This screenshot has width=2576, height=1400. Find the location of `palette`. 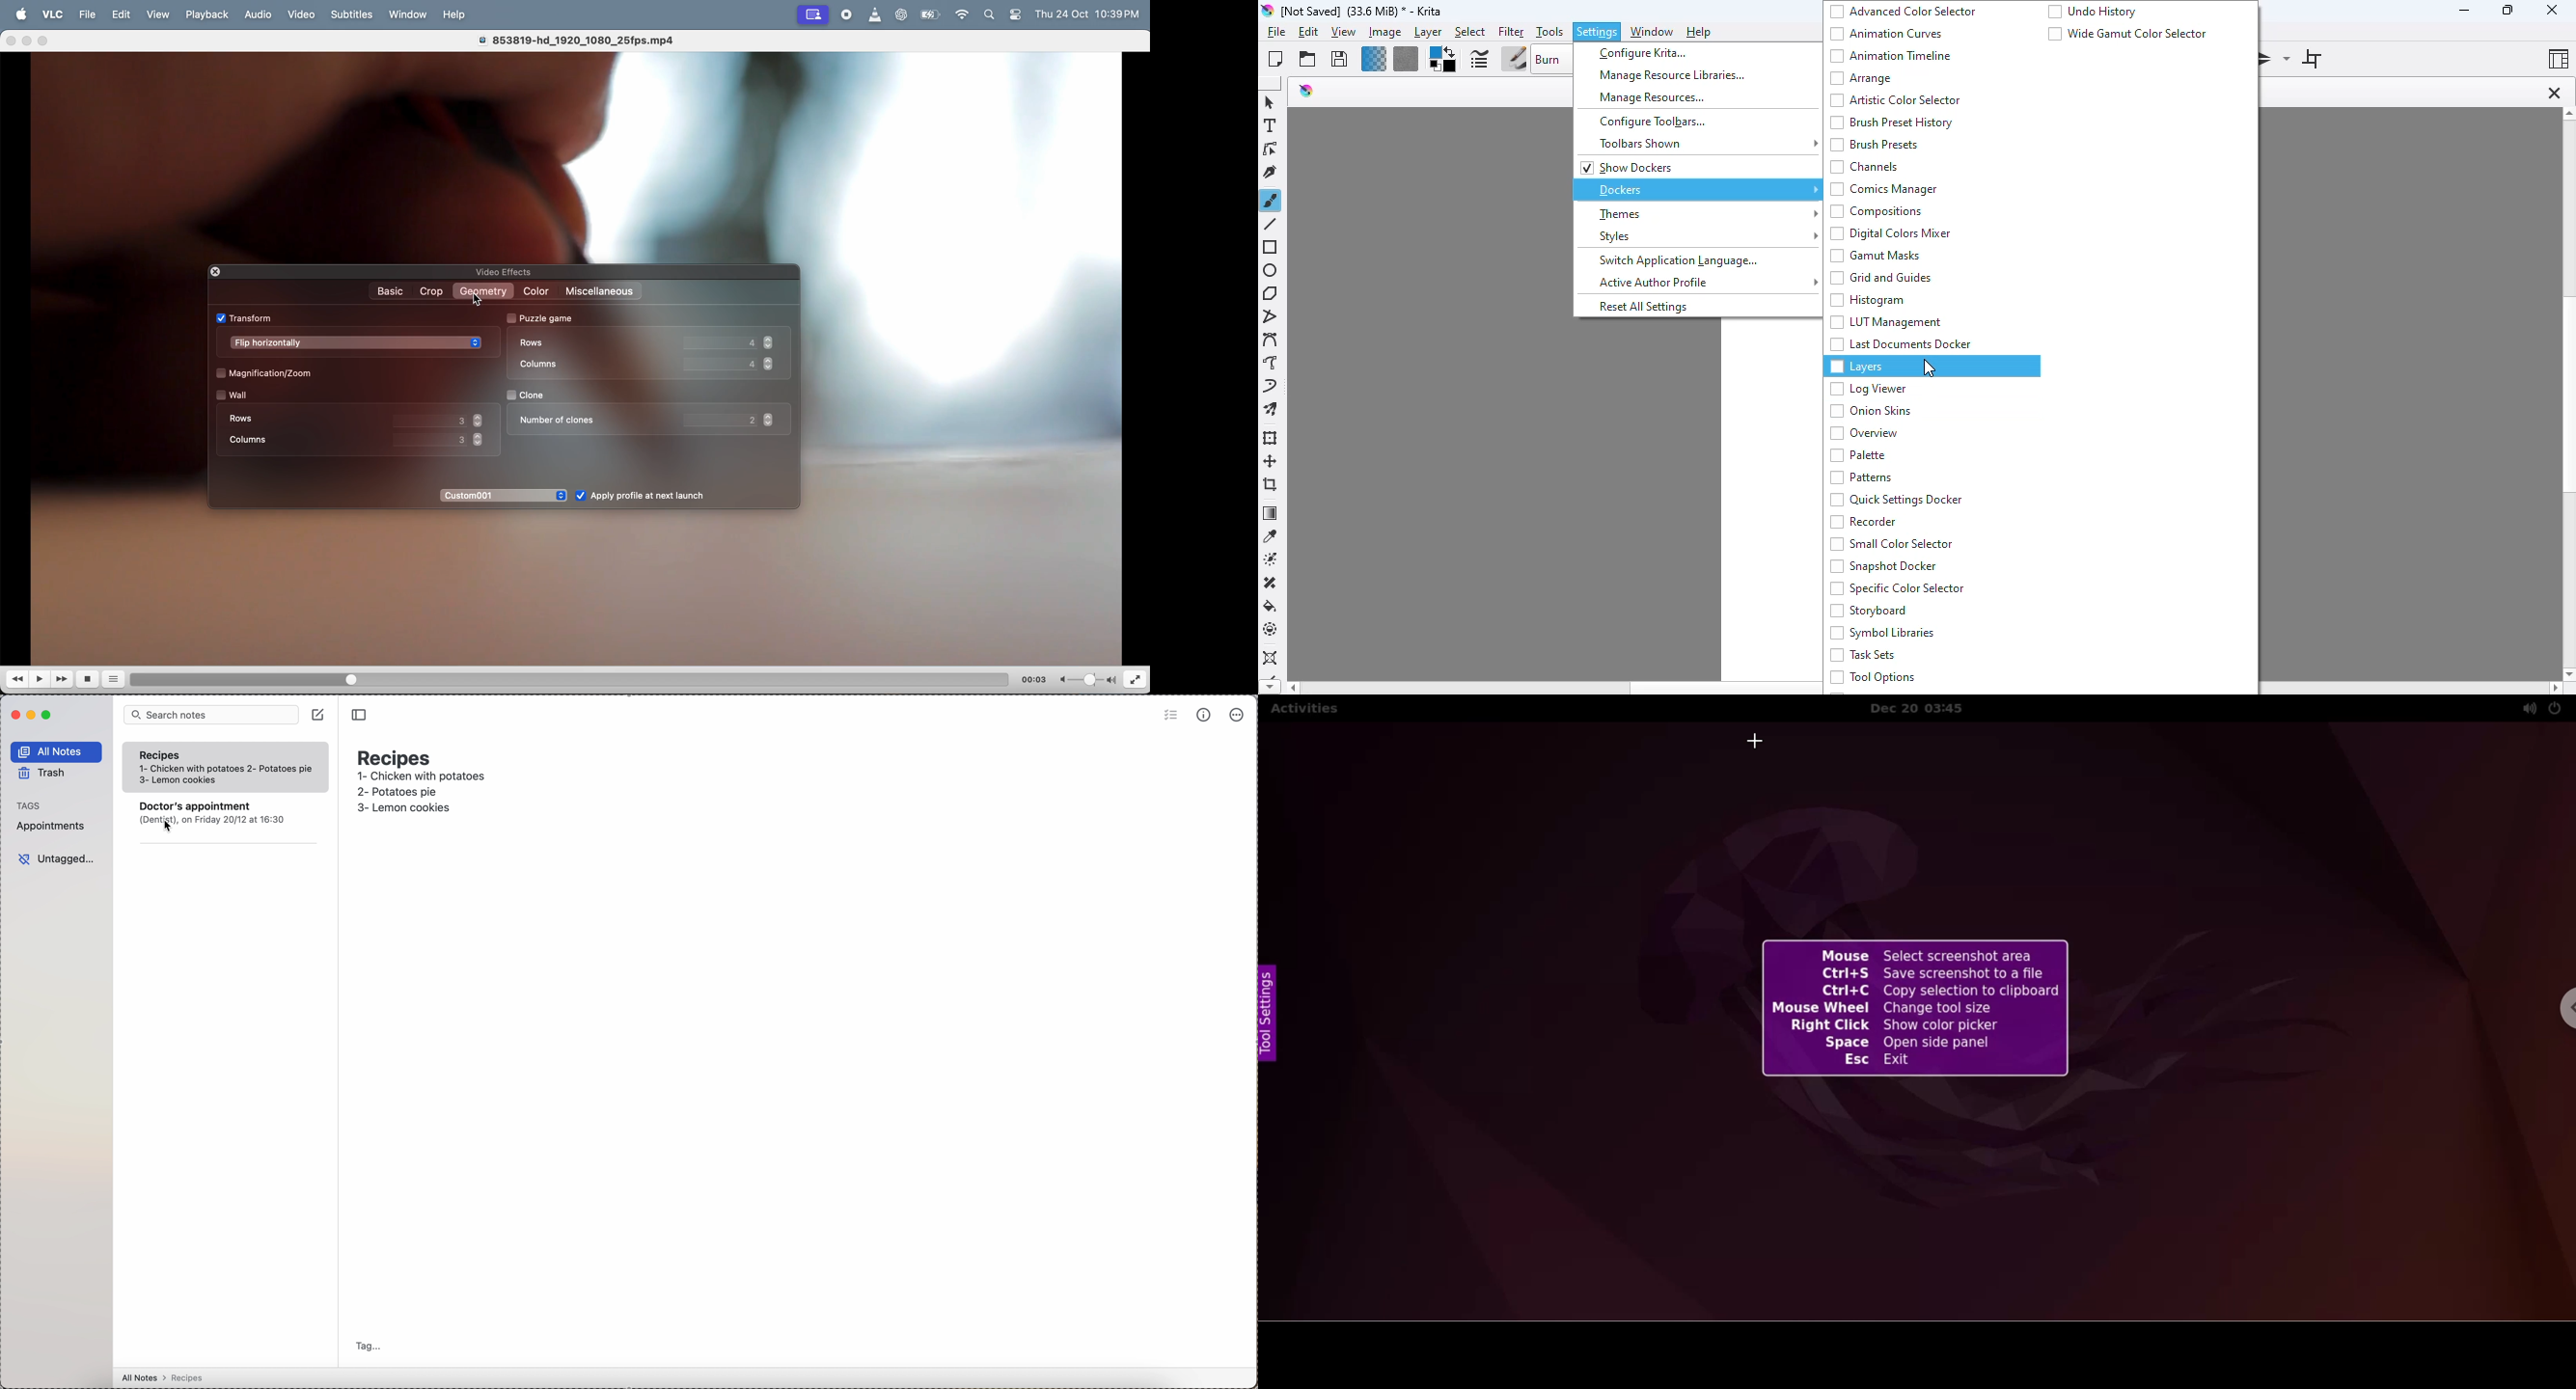

palette is located at coordinates (1858, 455).